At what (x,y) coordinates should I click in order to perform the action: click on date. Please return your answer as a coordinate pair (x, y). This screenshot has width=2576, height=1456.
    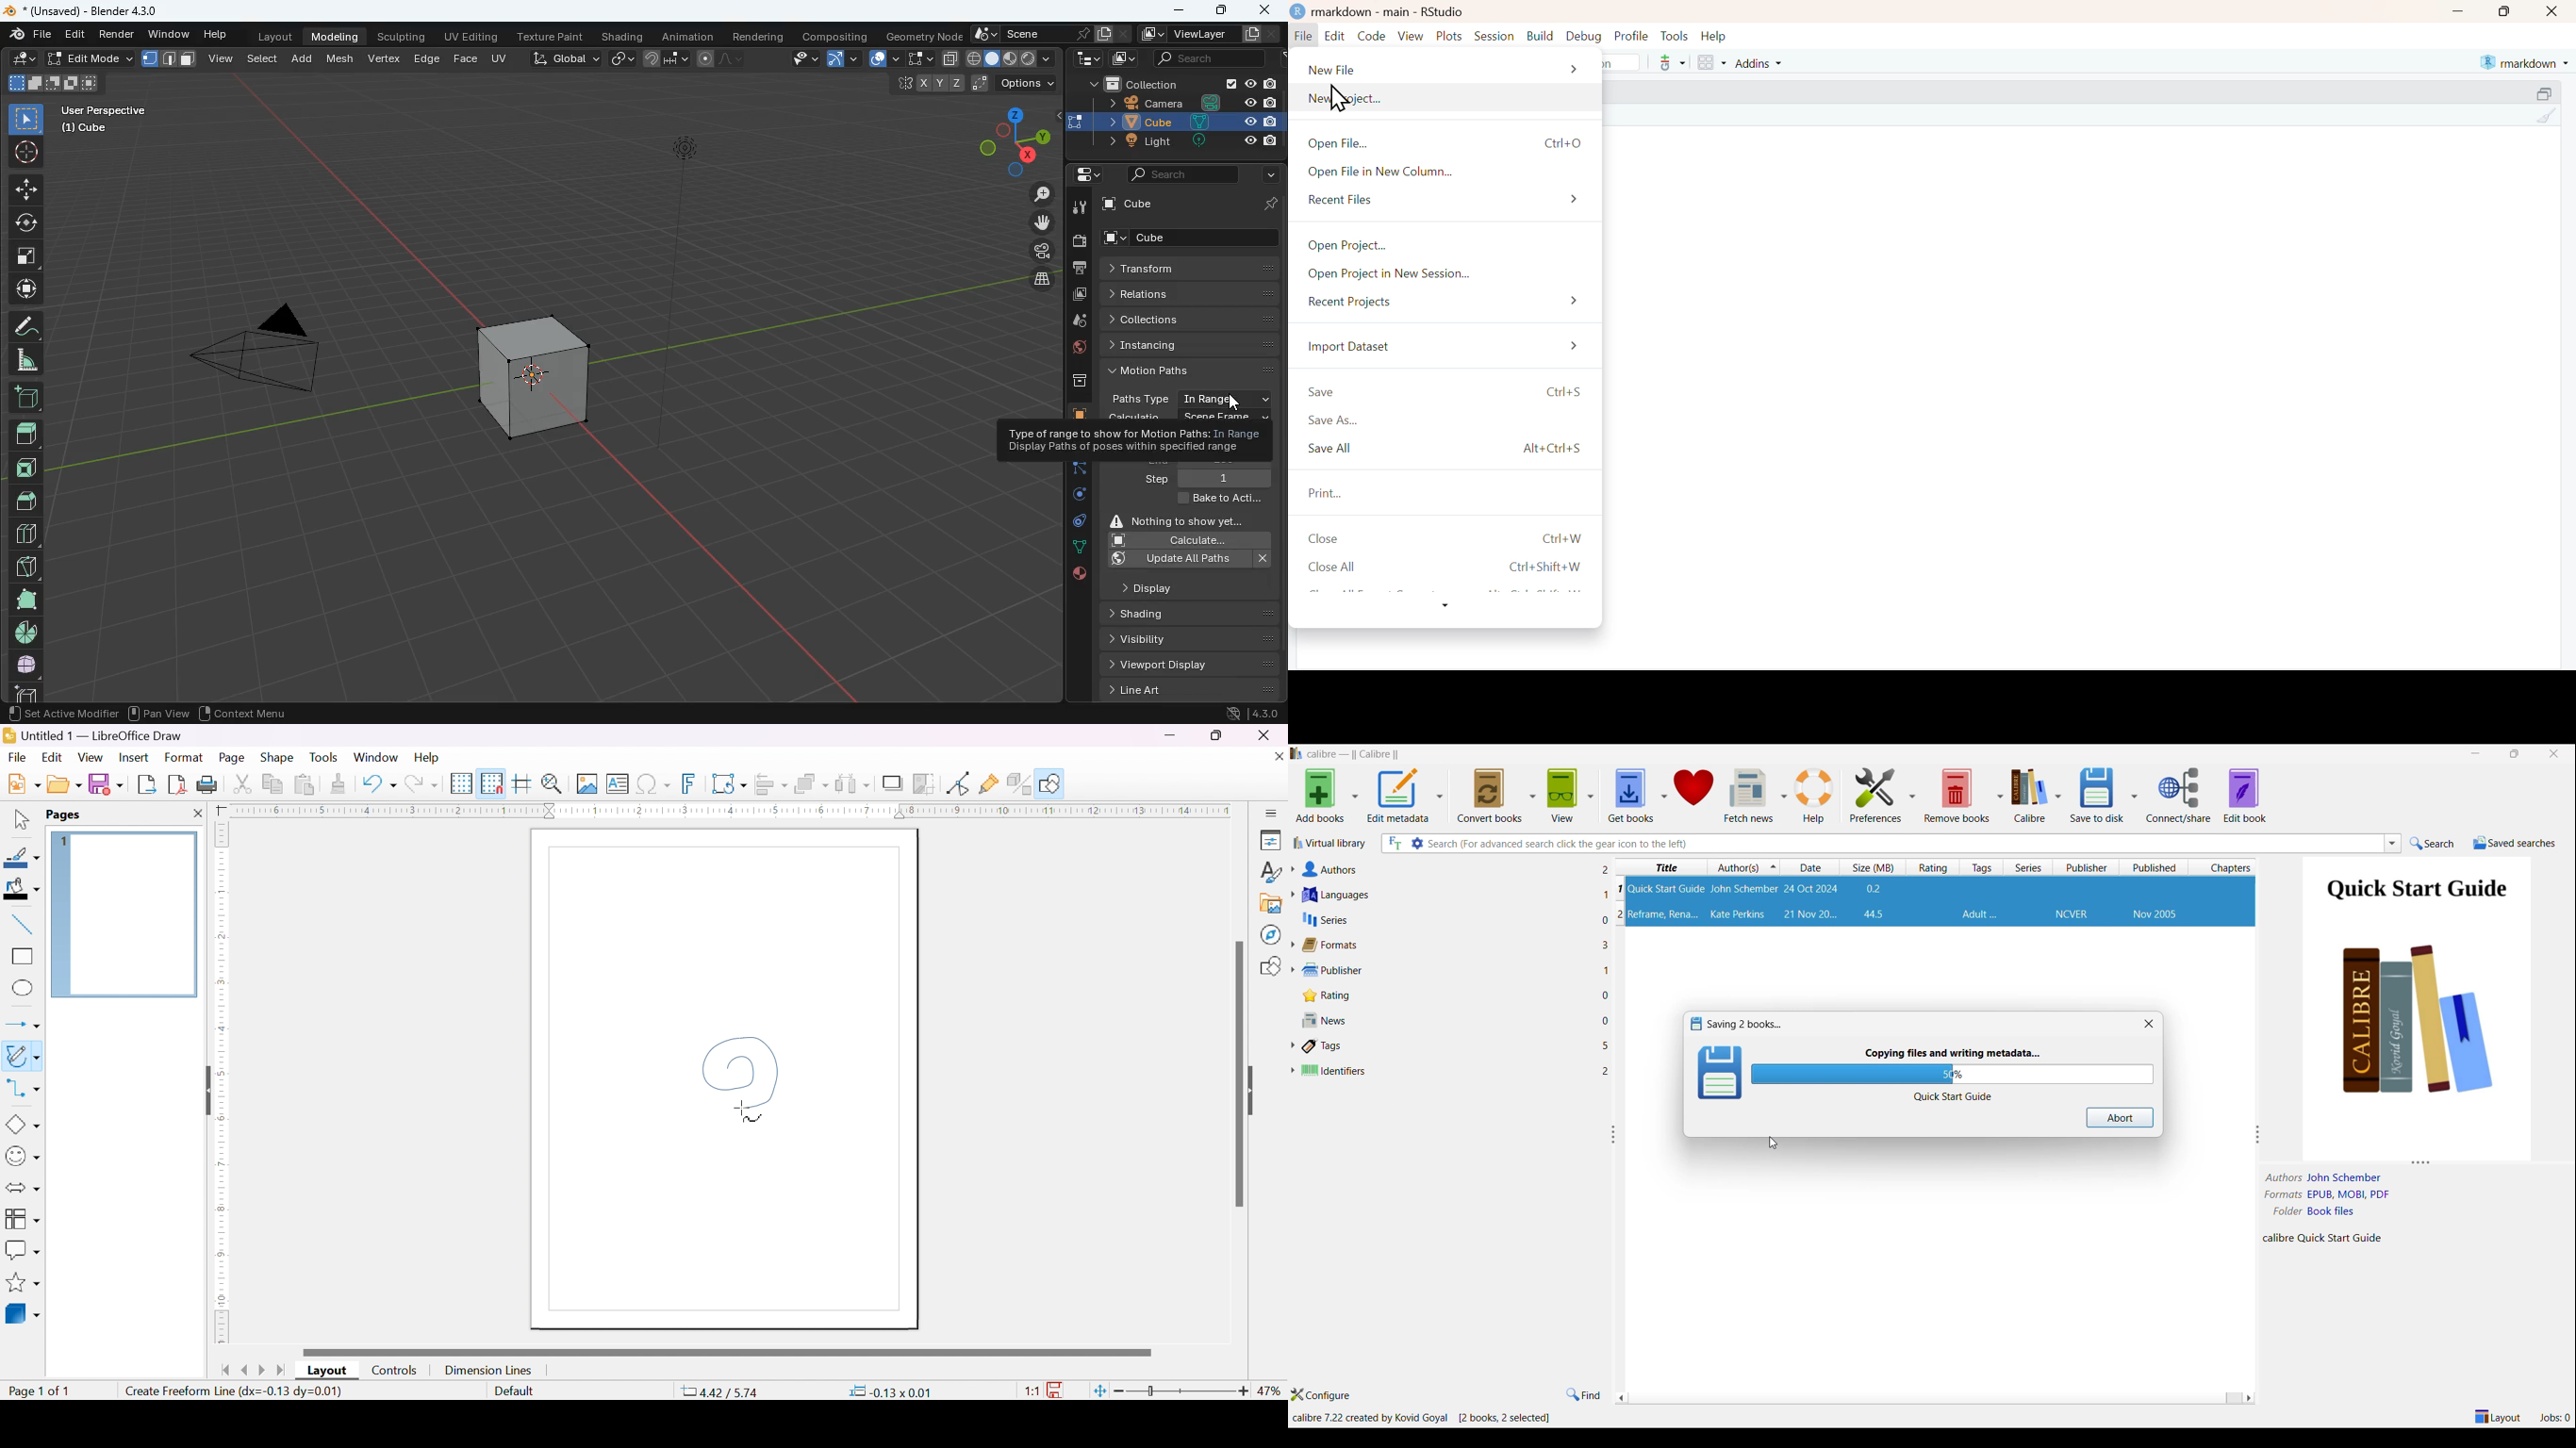
    Looking at the image, I should click on (1810, 914).